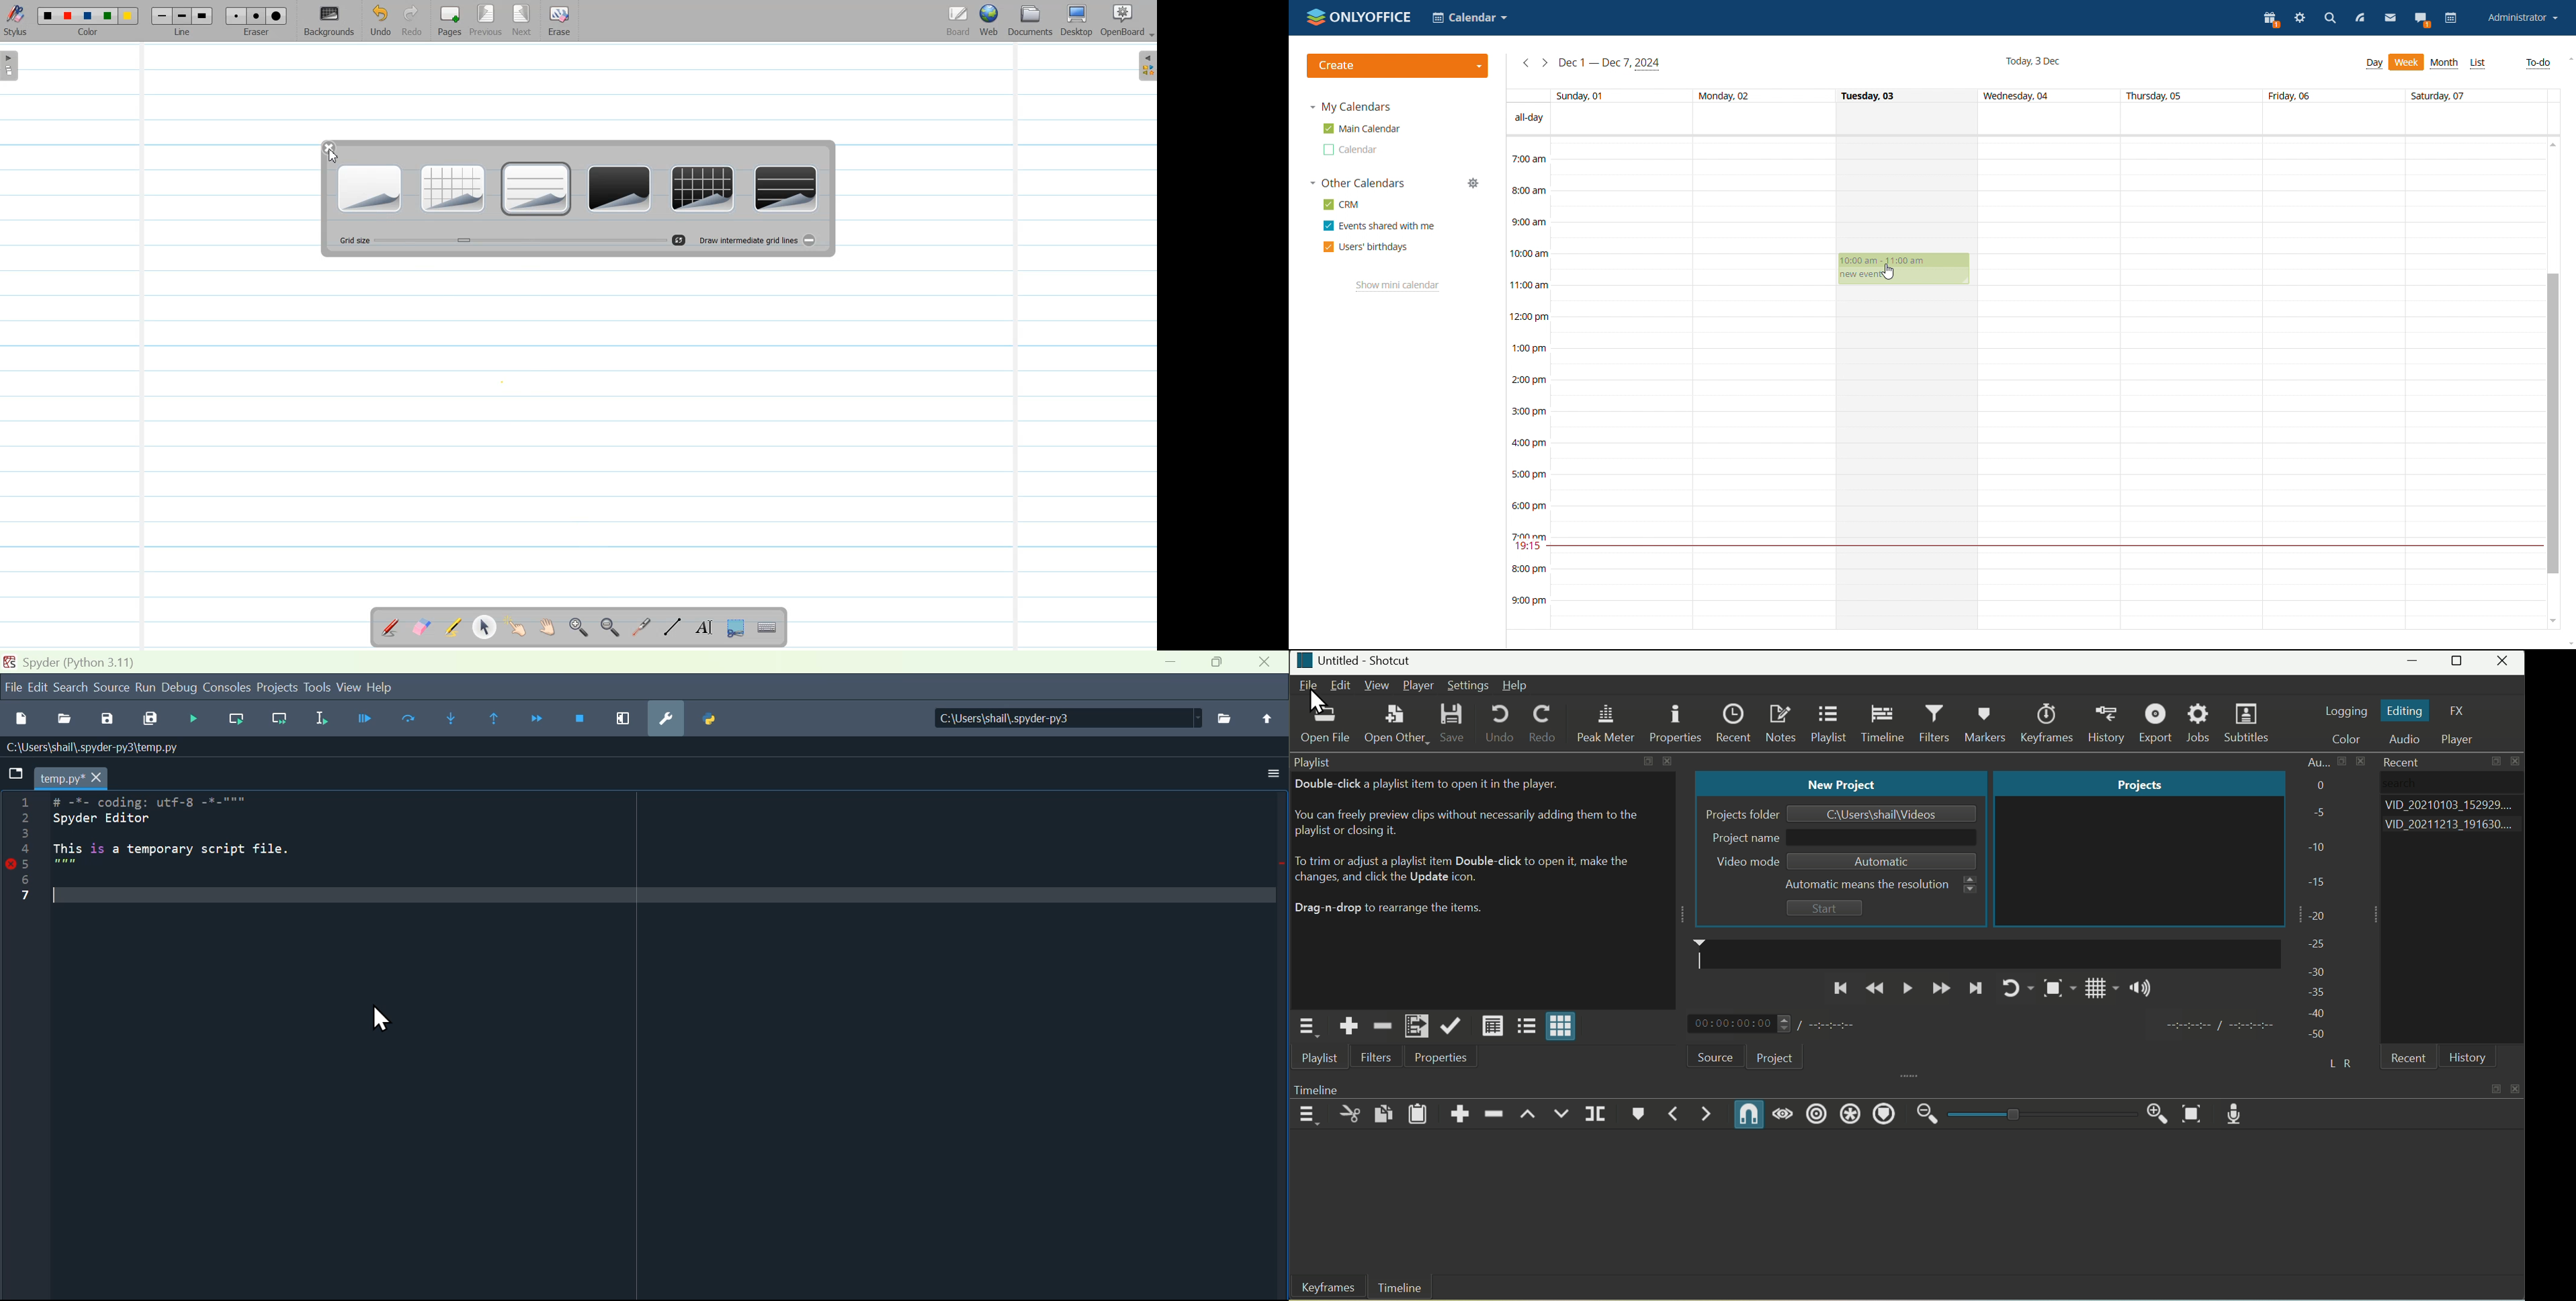 Image resolution: width=2576 pixels, height=1316 pixels. I want to click on Append, so click(1462, 1111).